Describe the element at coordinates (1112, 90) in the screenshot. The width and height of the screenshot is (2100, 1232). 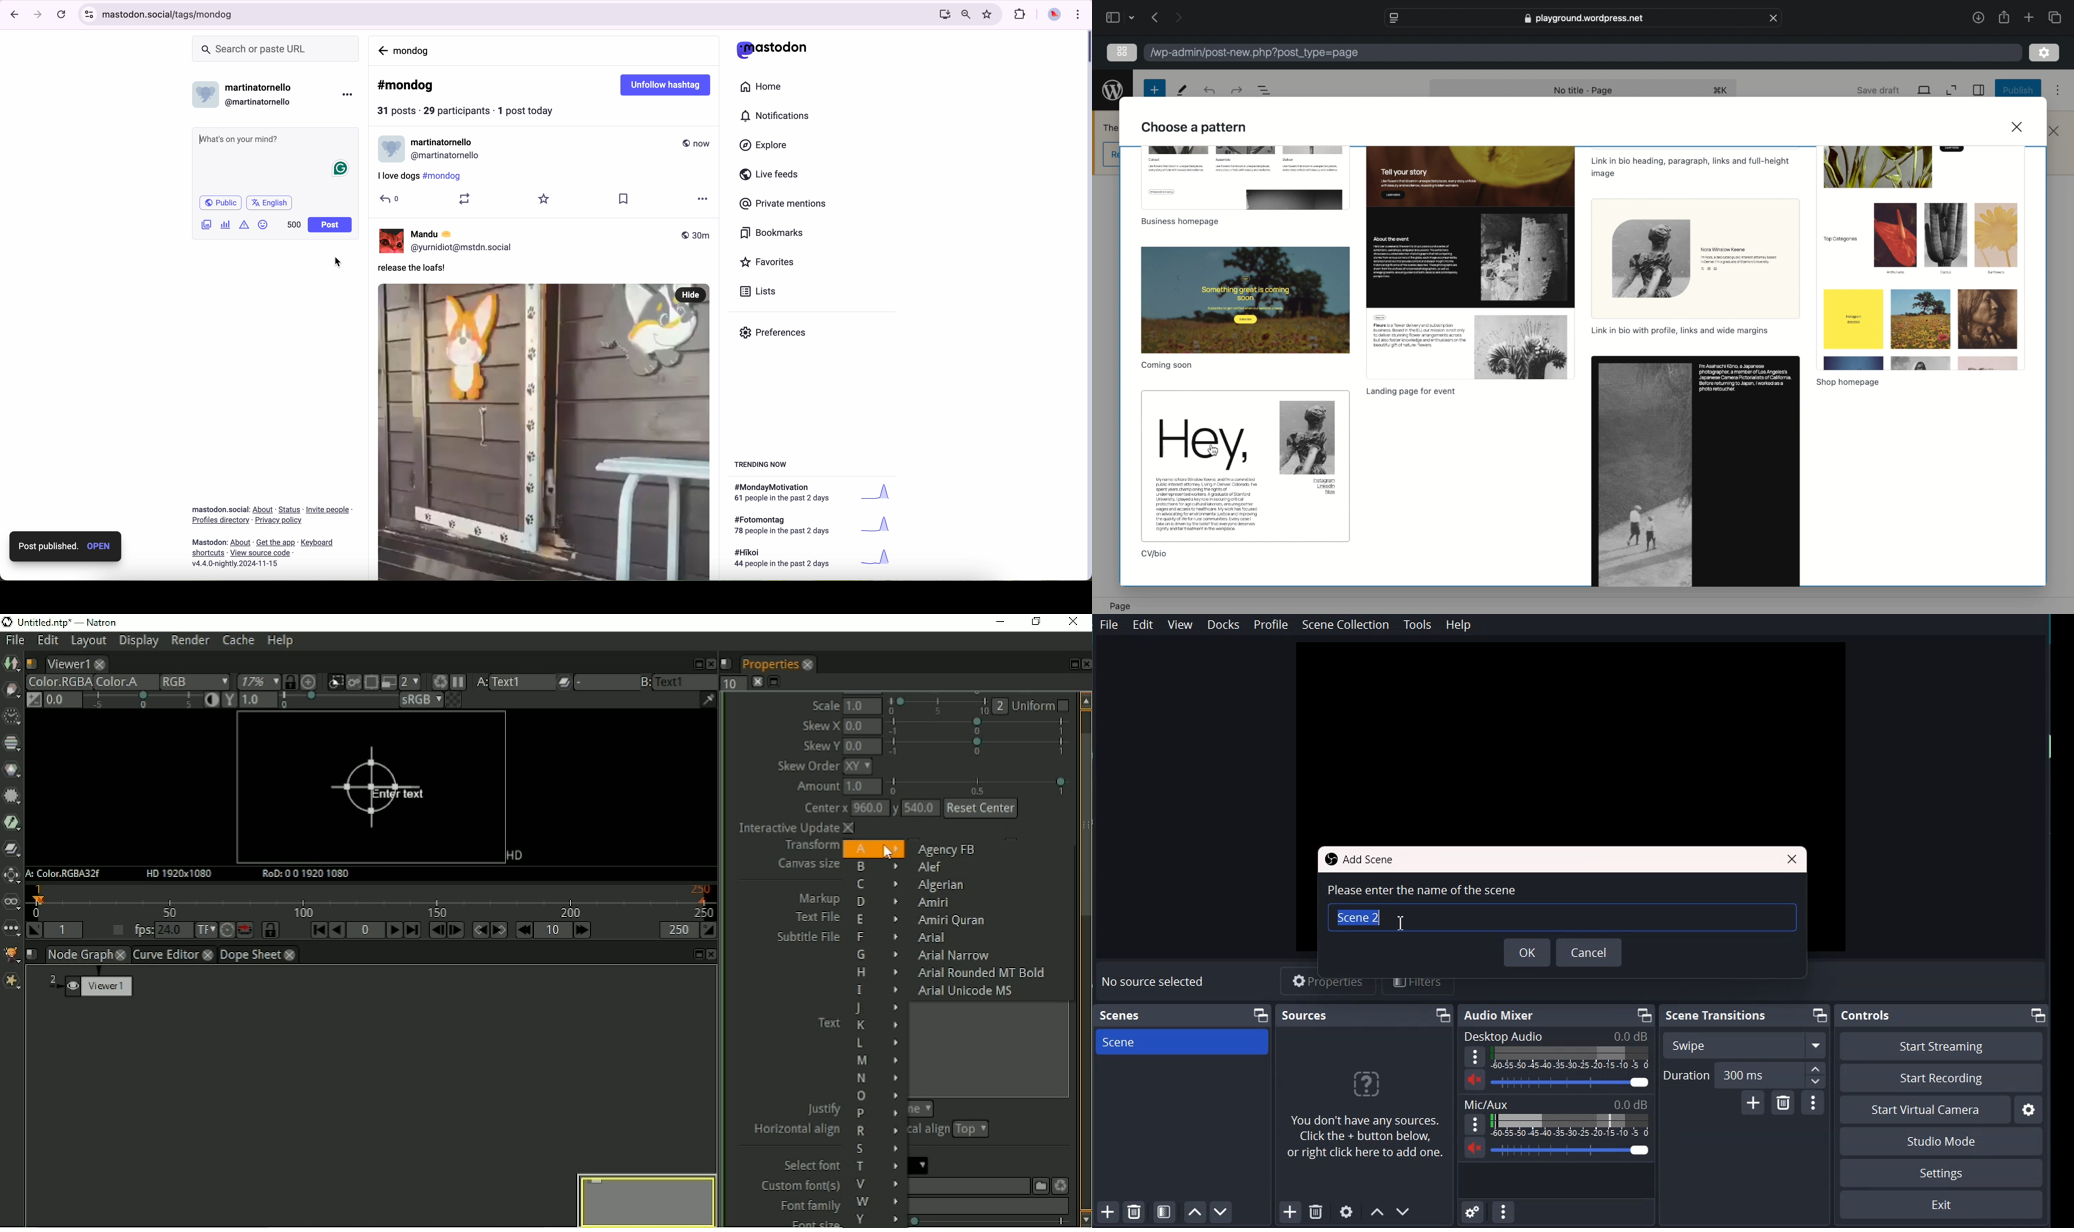
I see `wordpress` at that location.